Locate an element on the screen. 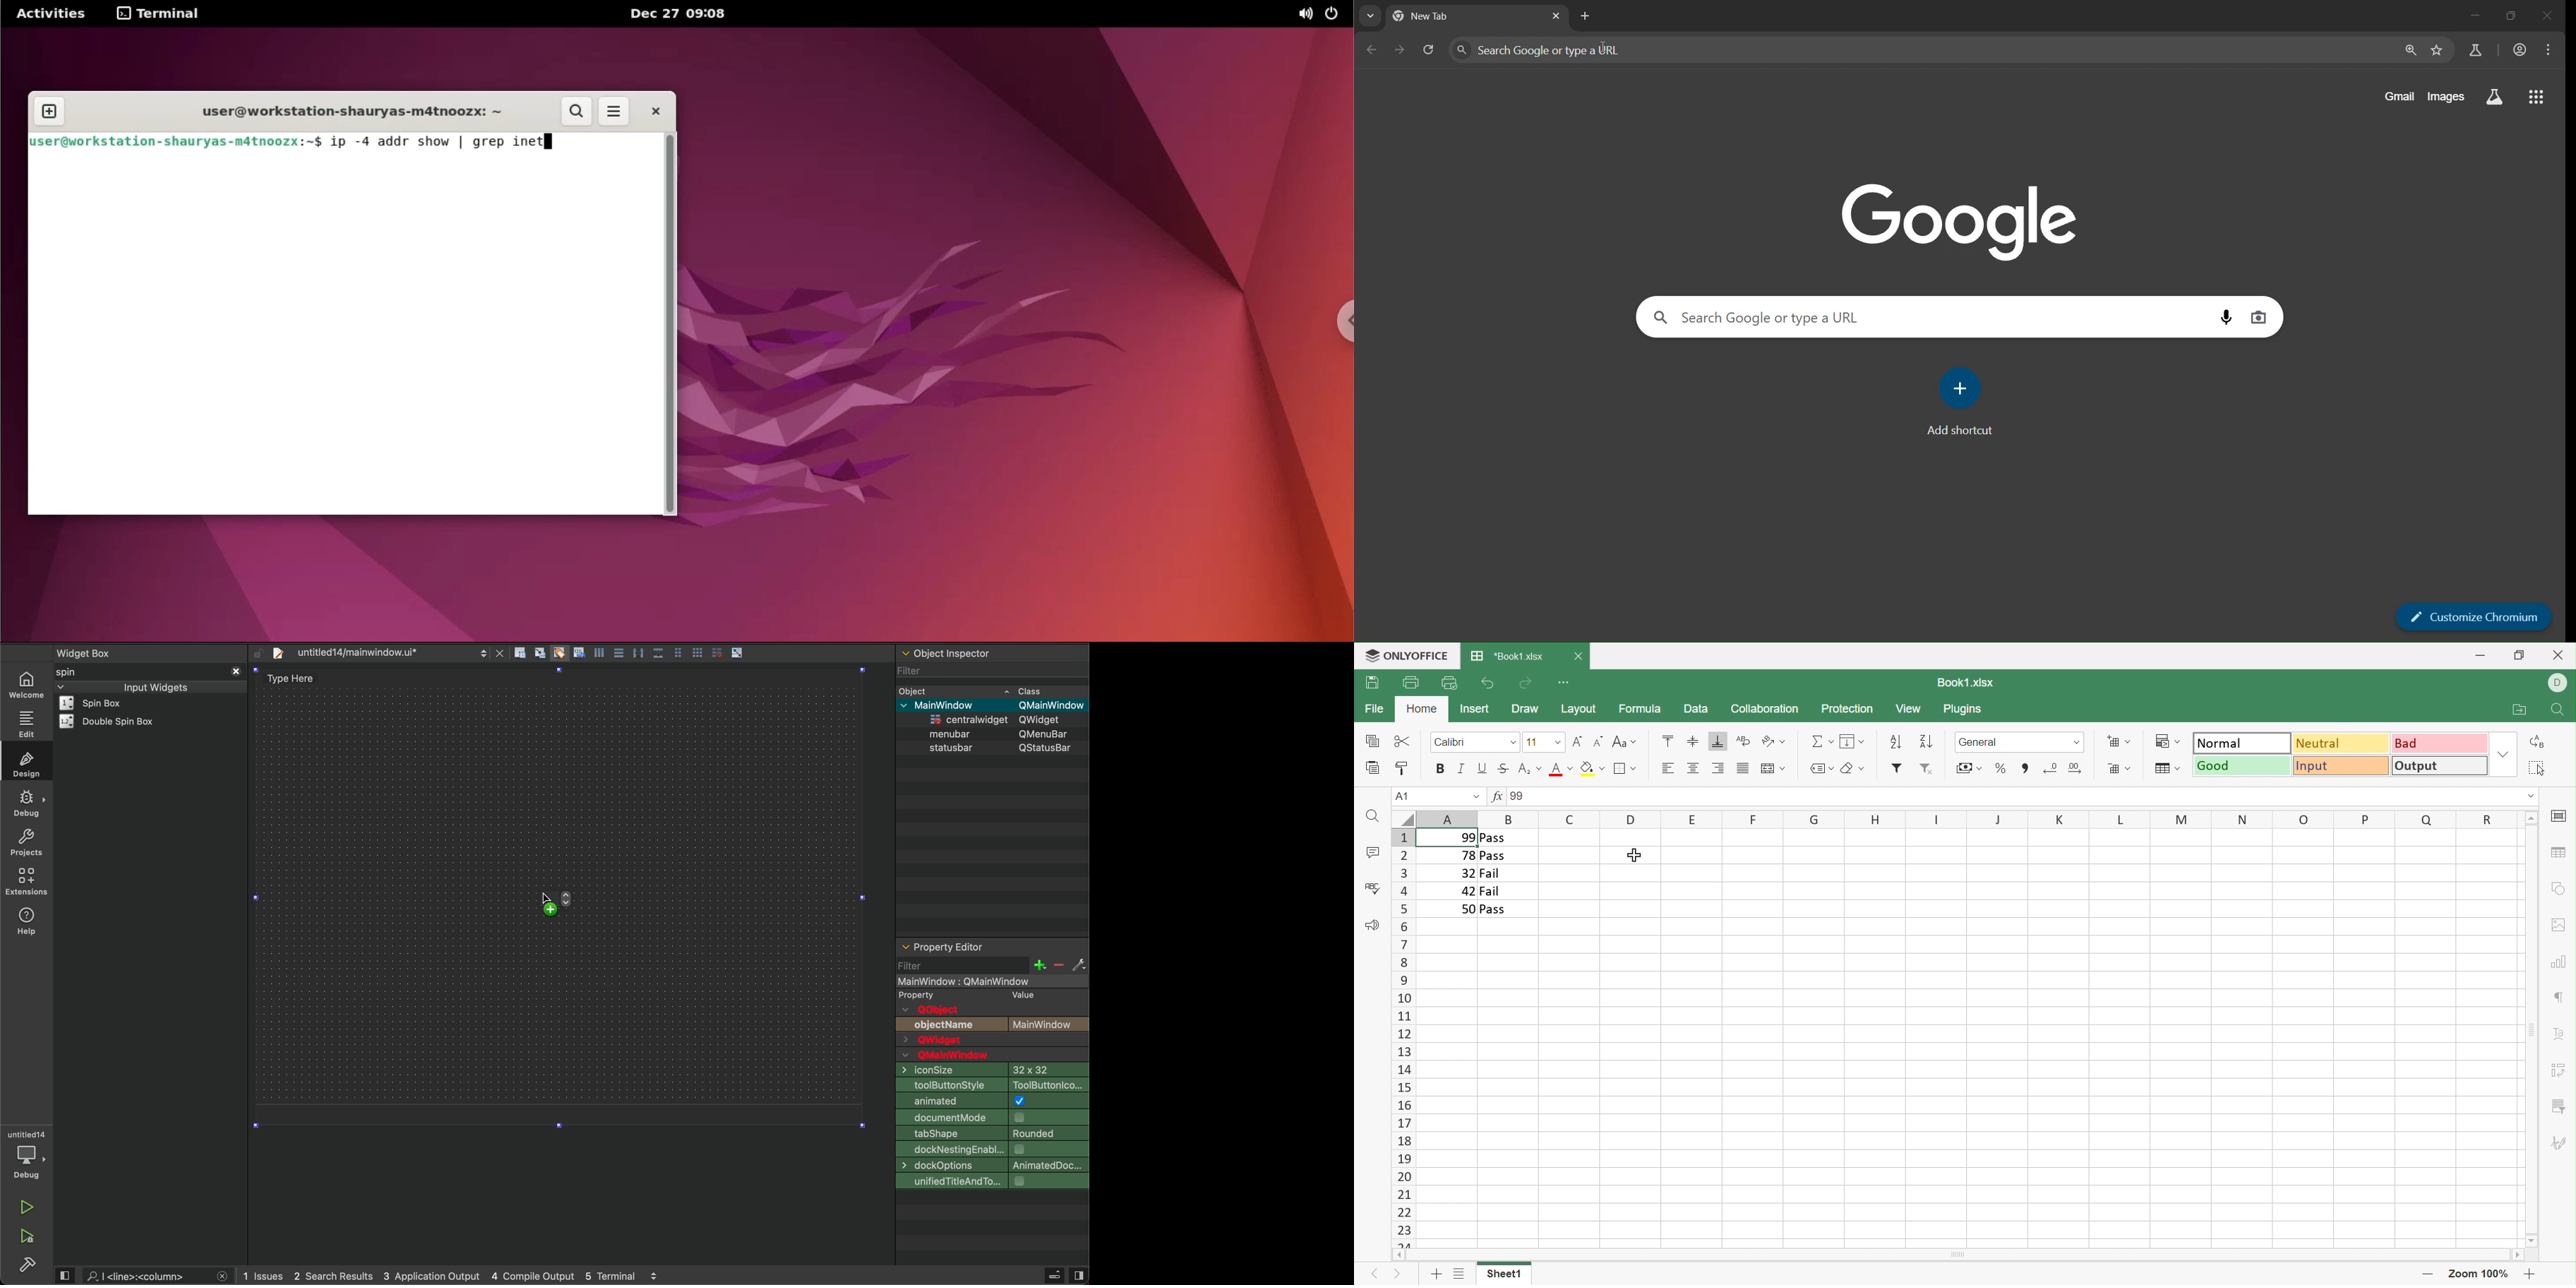  cursor is located at coordinates (546, 901).